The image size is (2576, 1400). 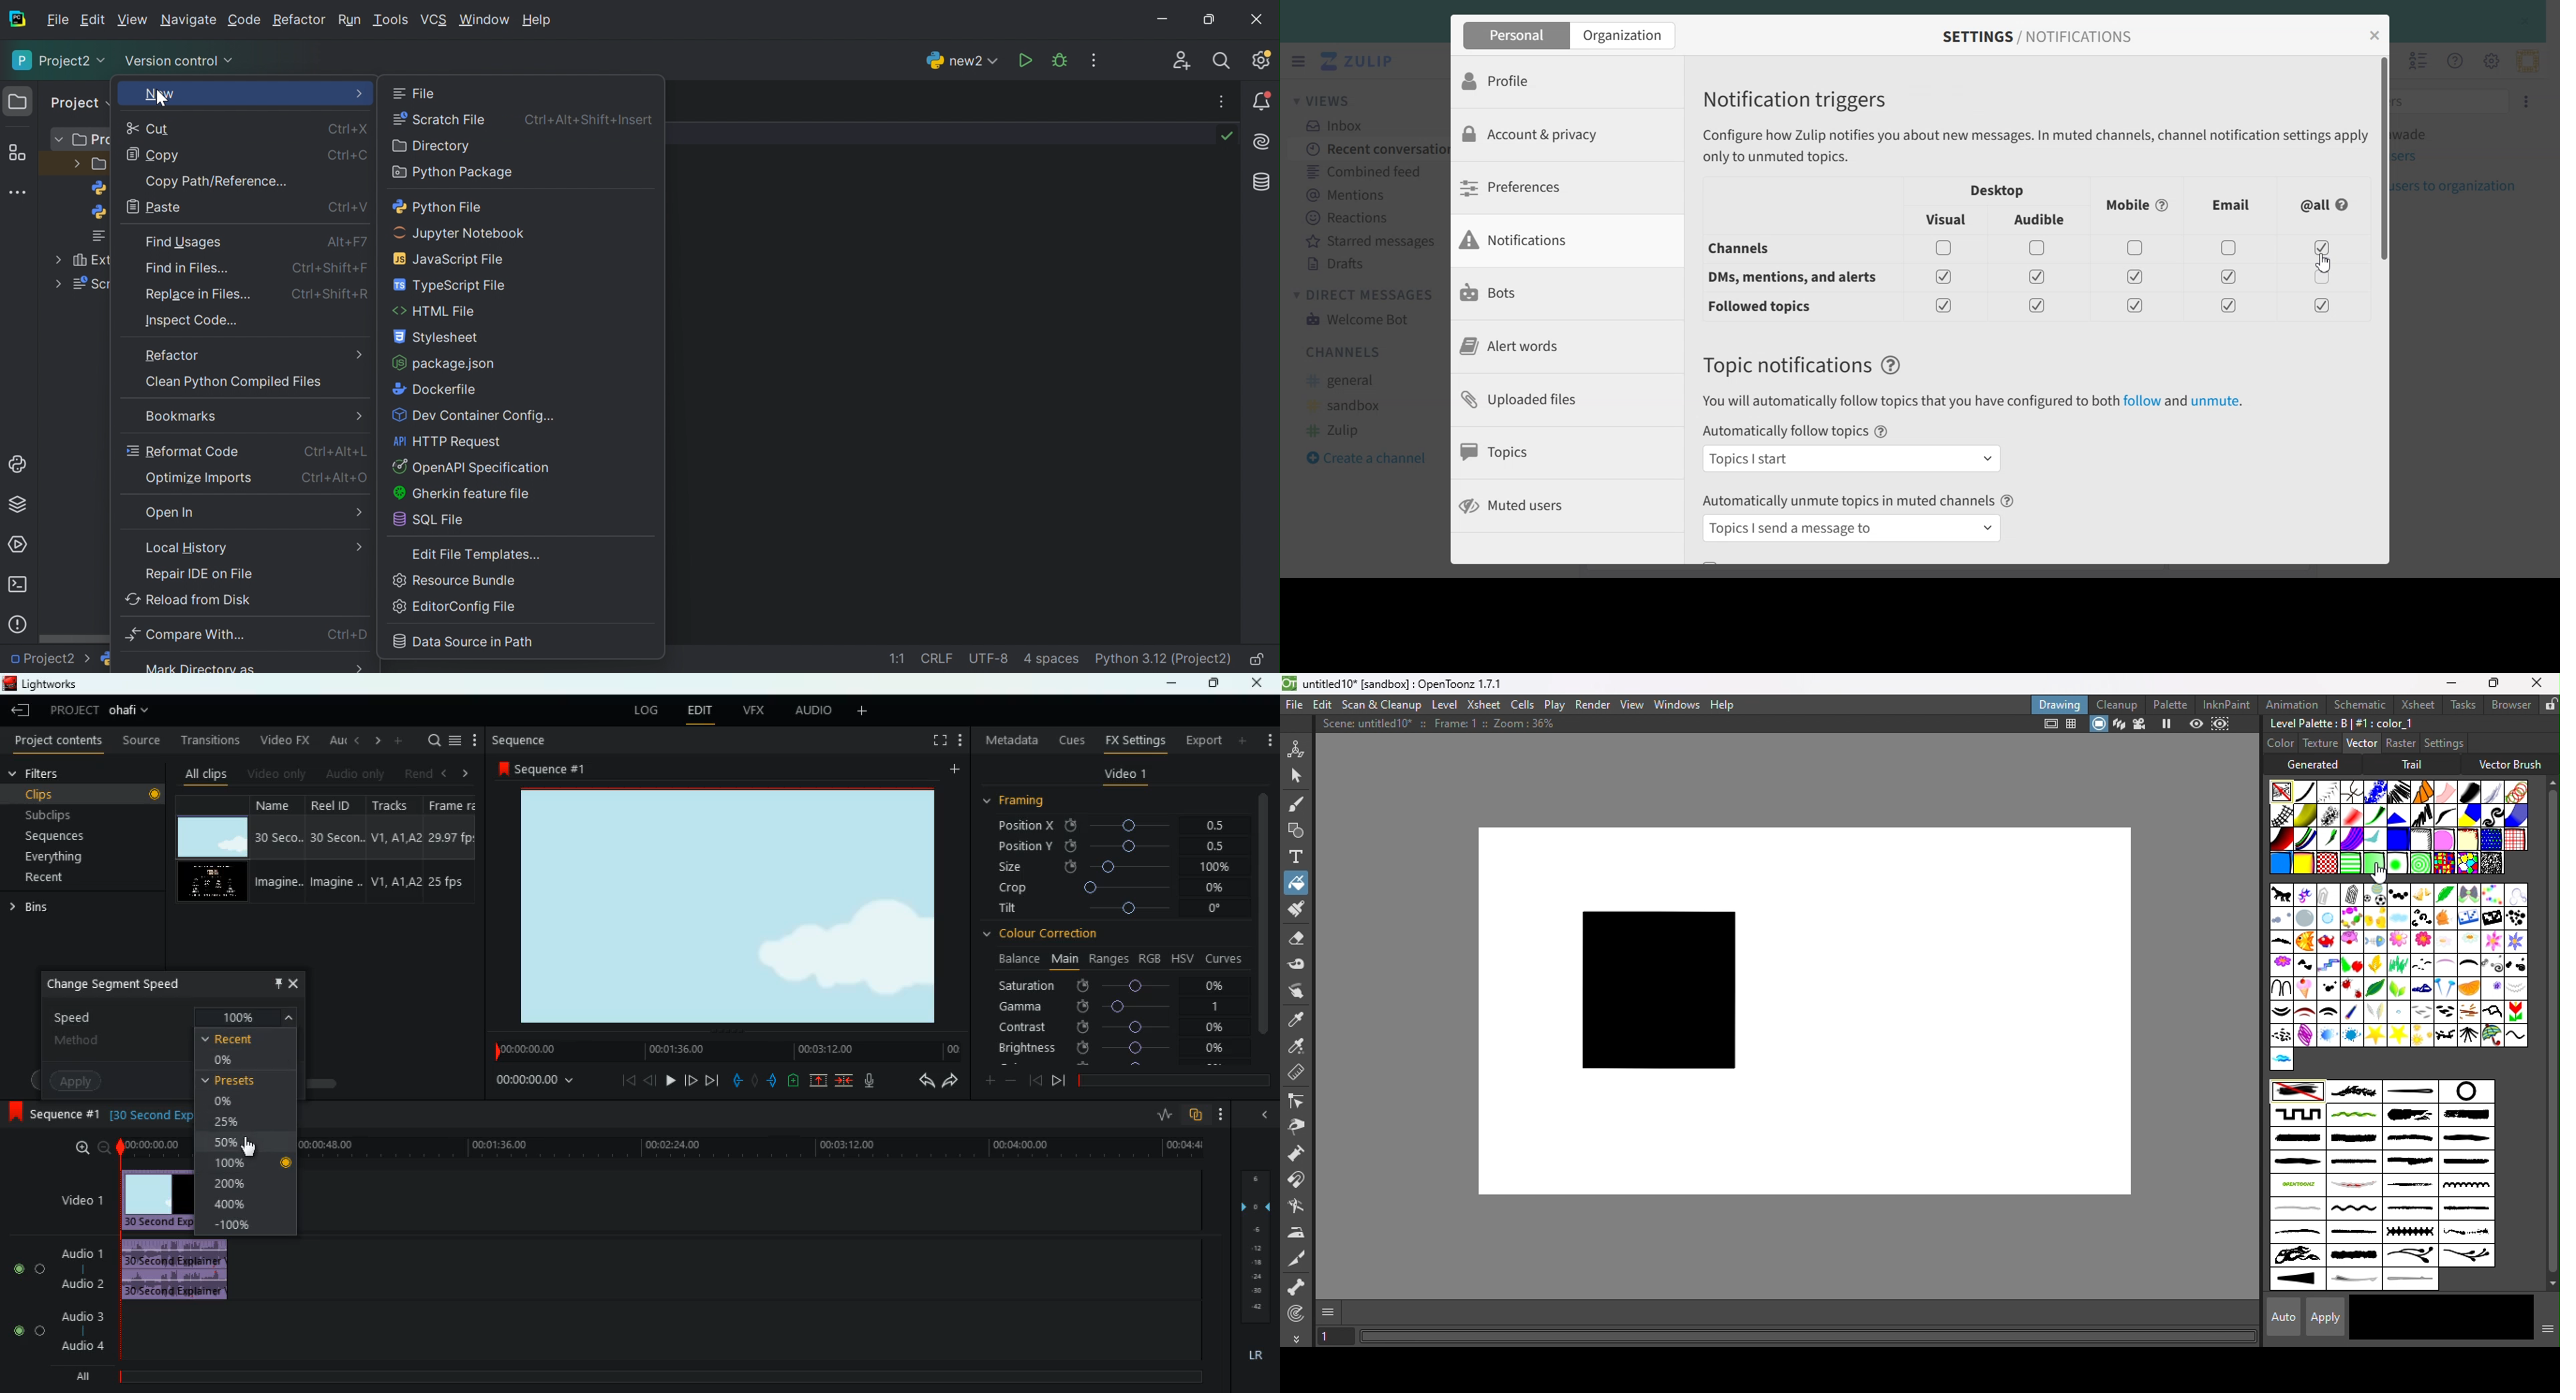 I want to click on more, so click(x=952, y=770).